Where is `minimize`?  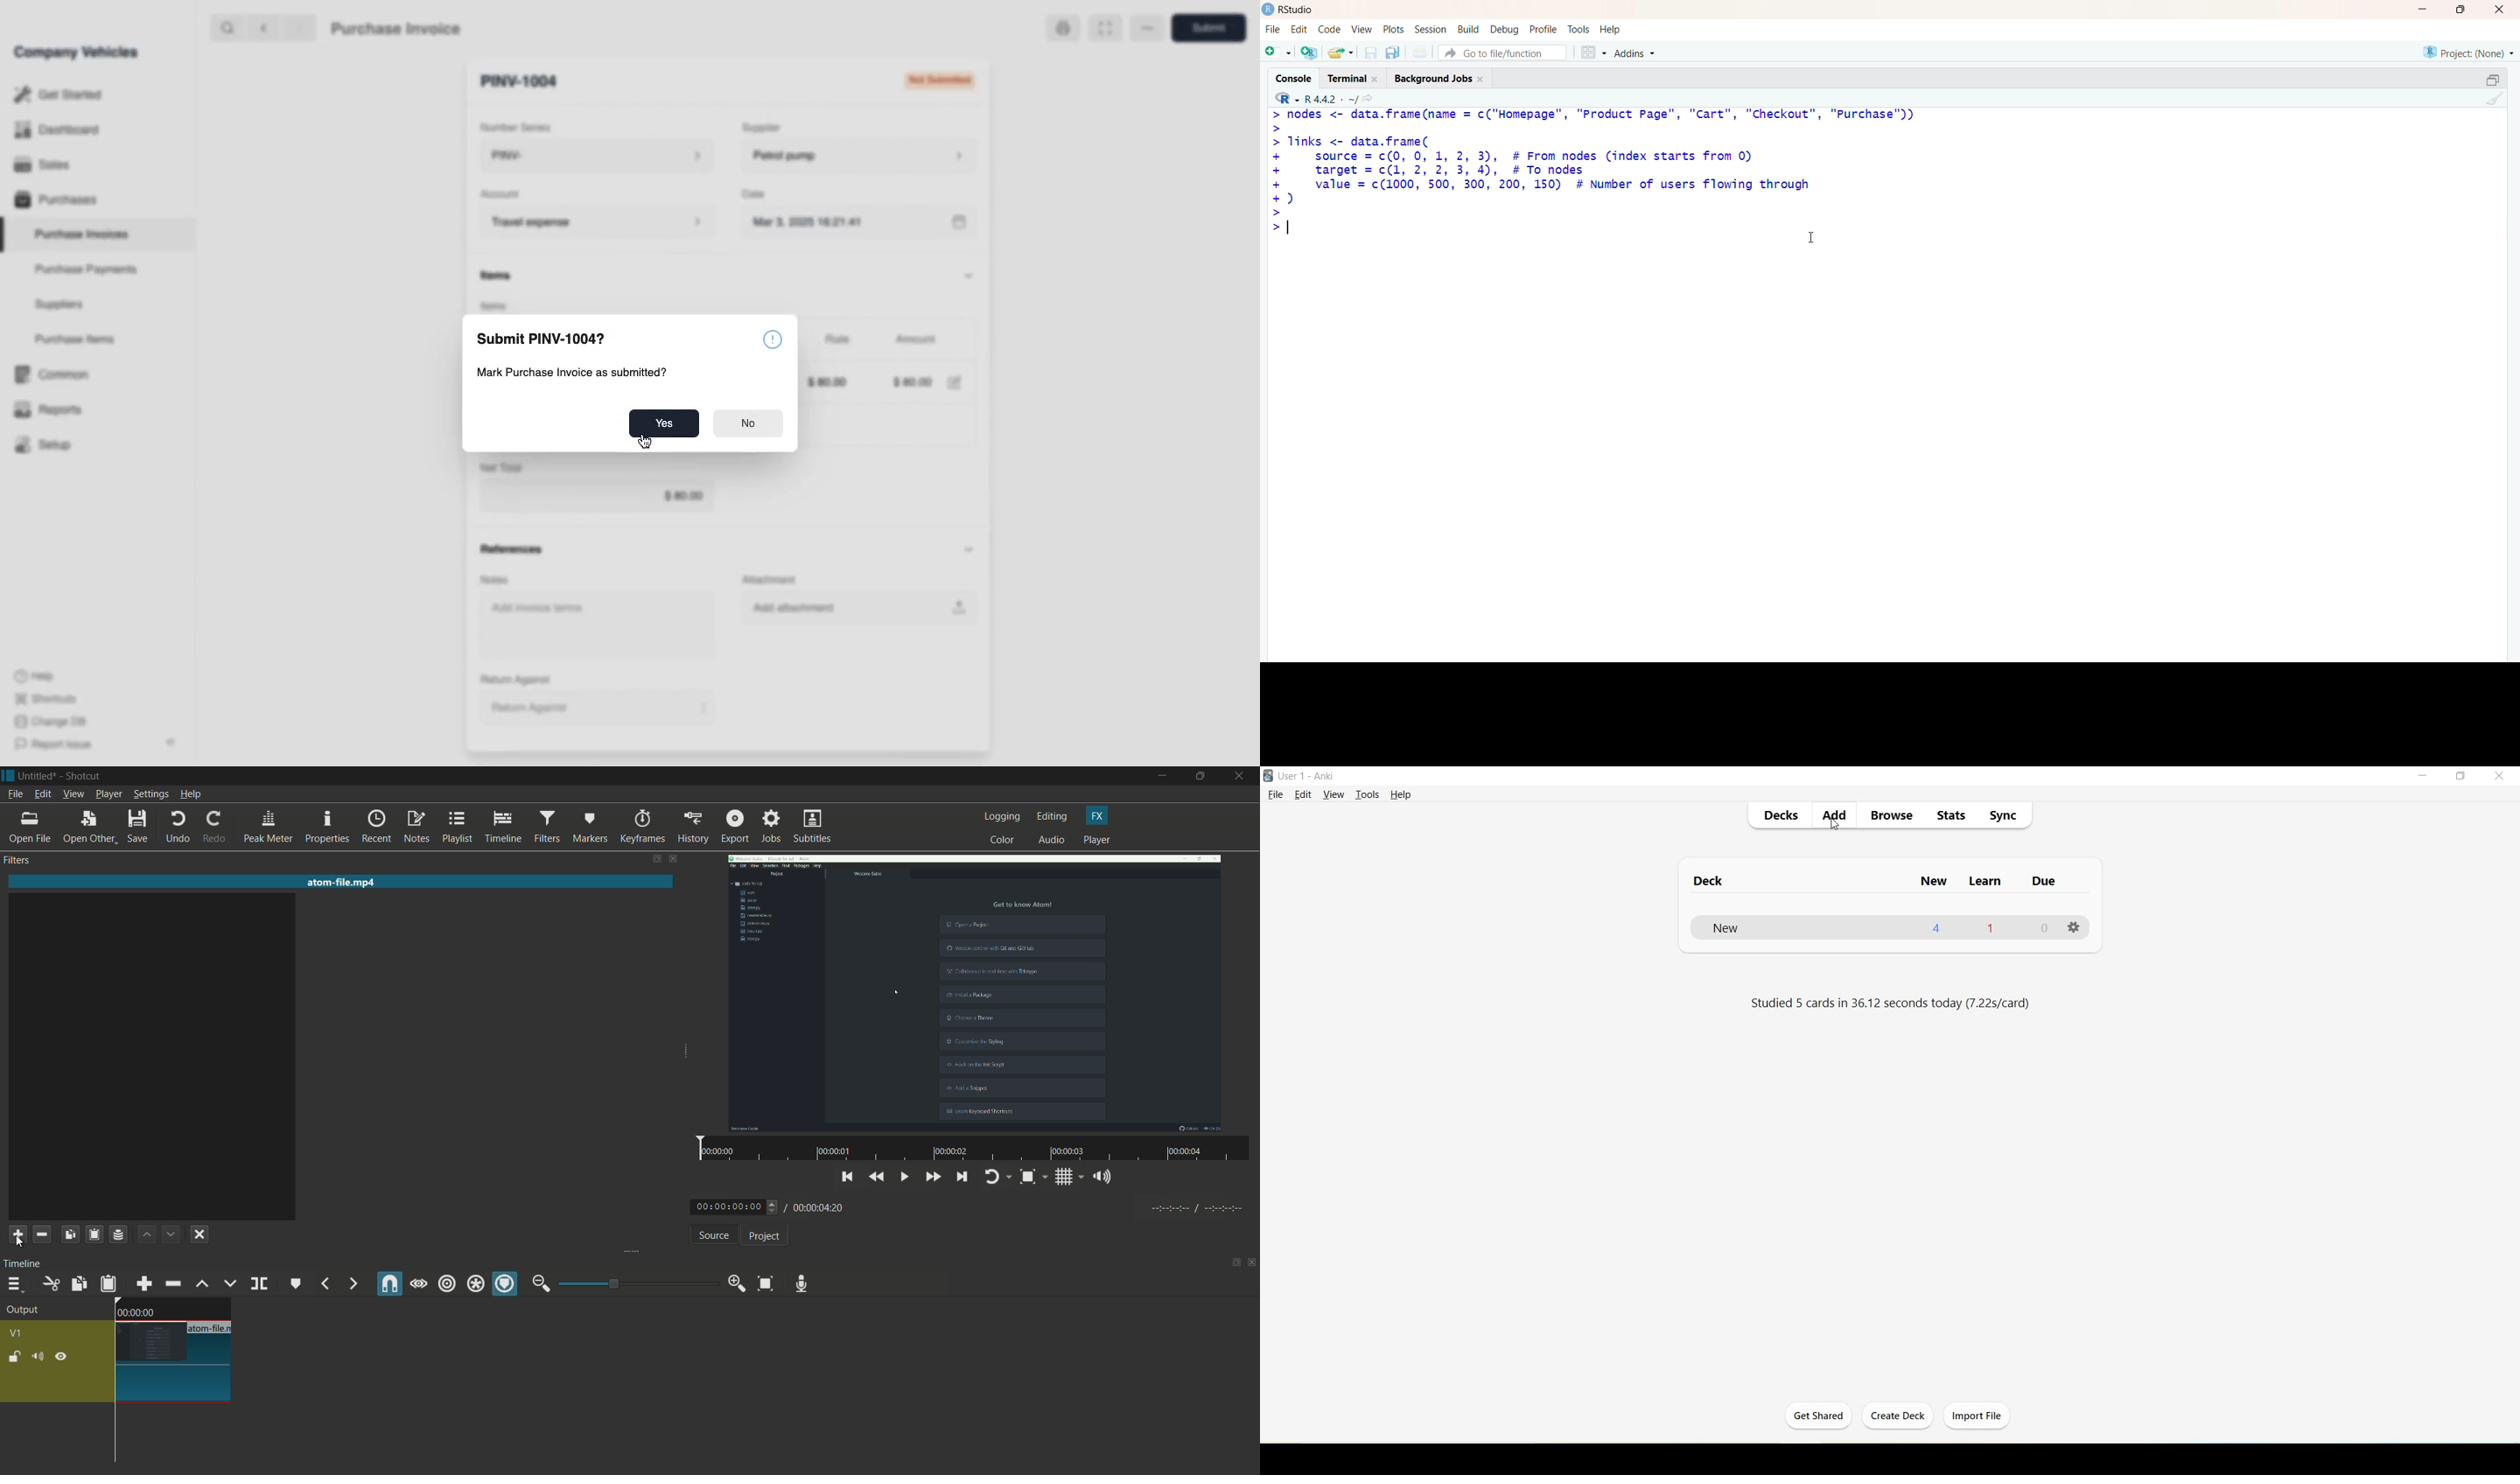
minimize is located at coordinates (1162, 776).